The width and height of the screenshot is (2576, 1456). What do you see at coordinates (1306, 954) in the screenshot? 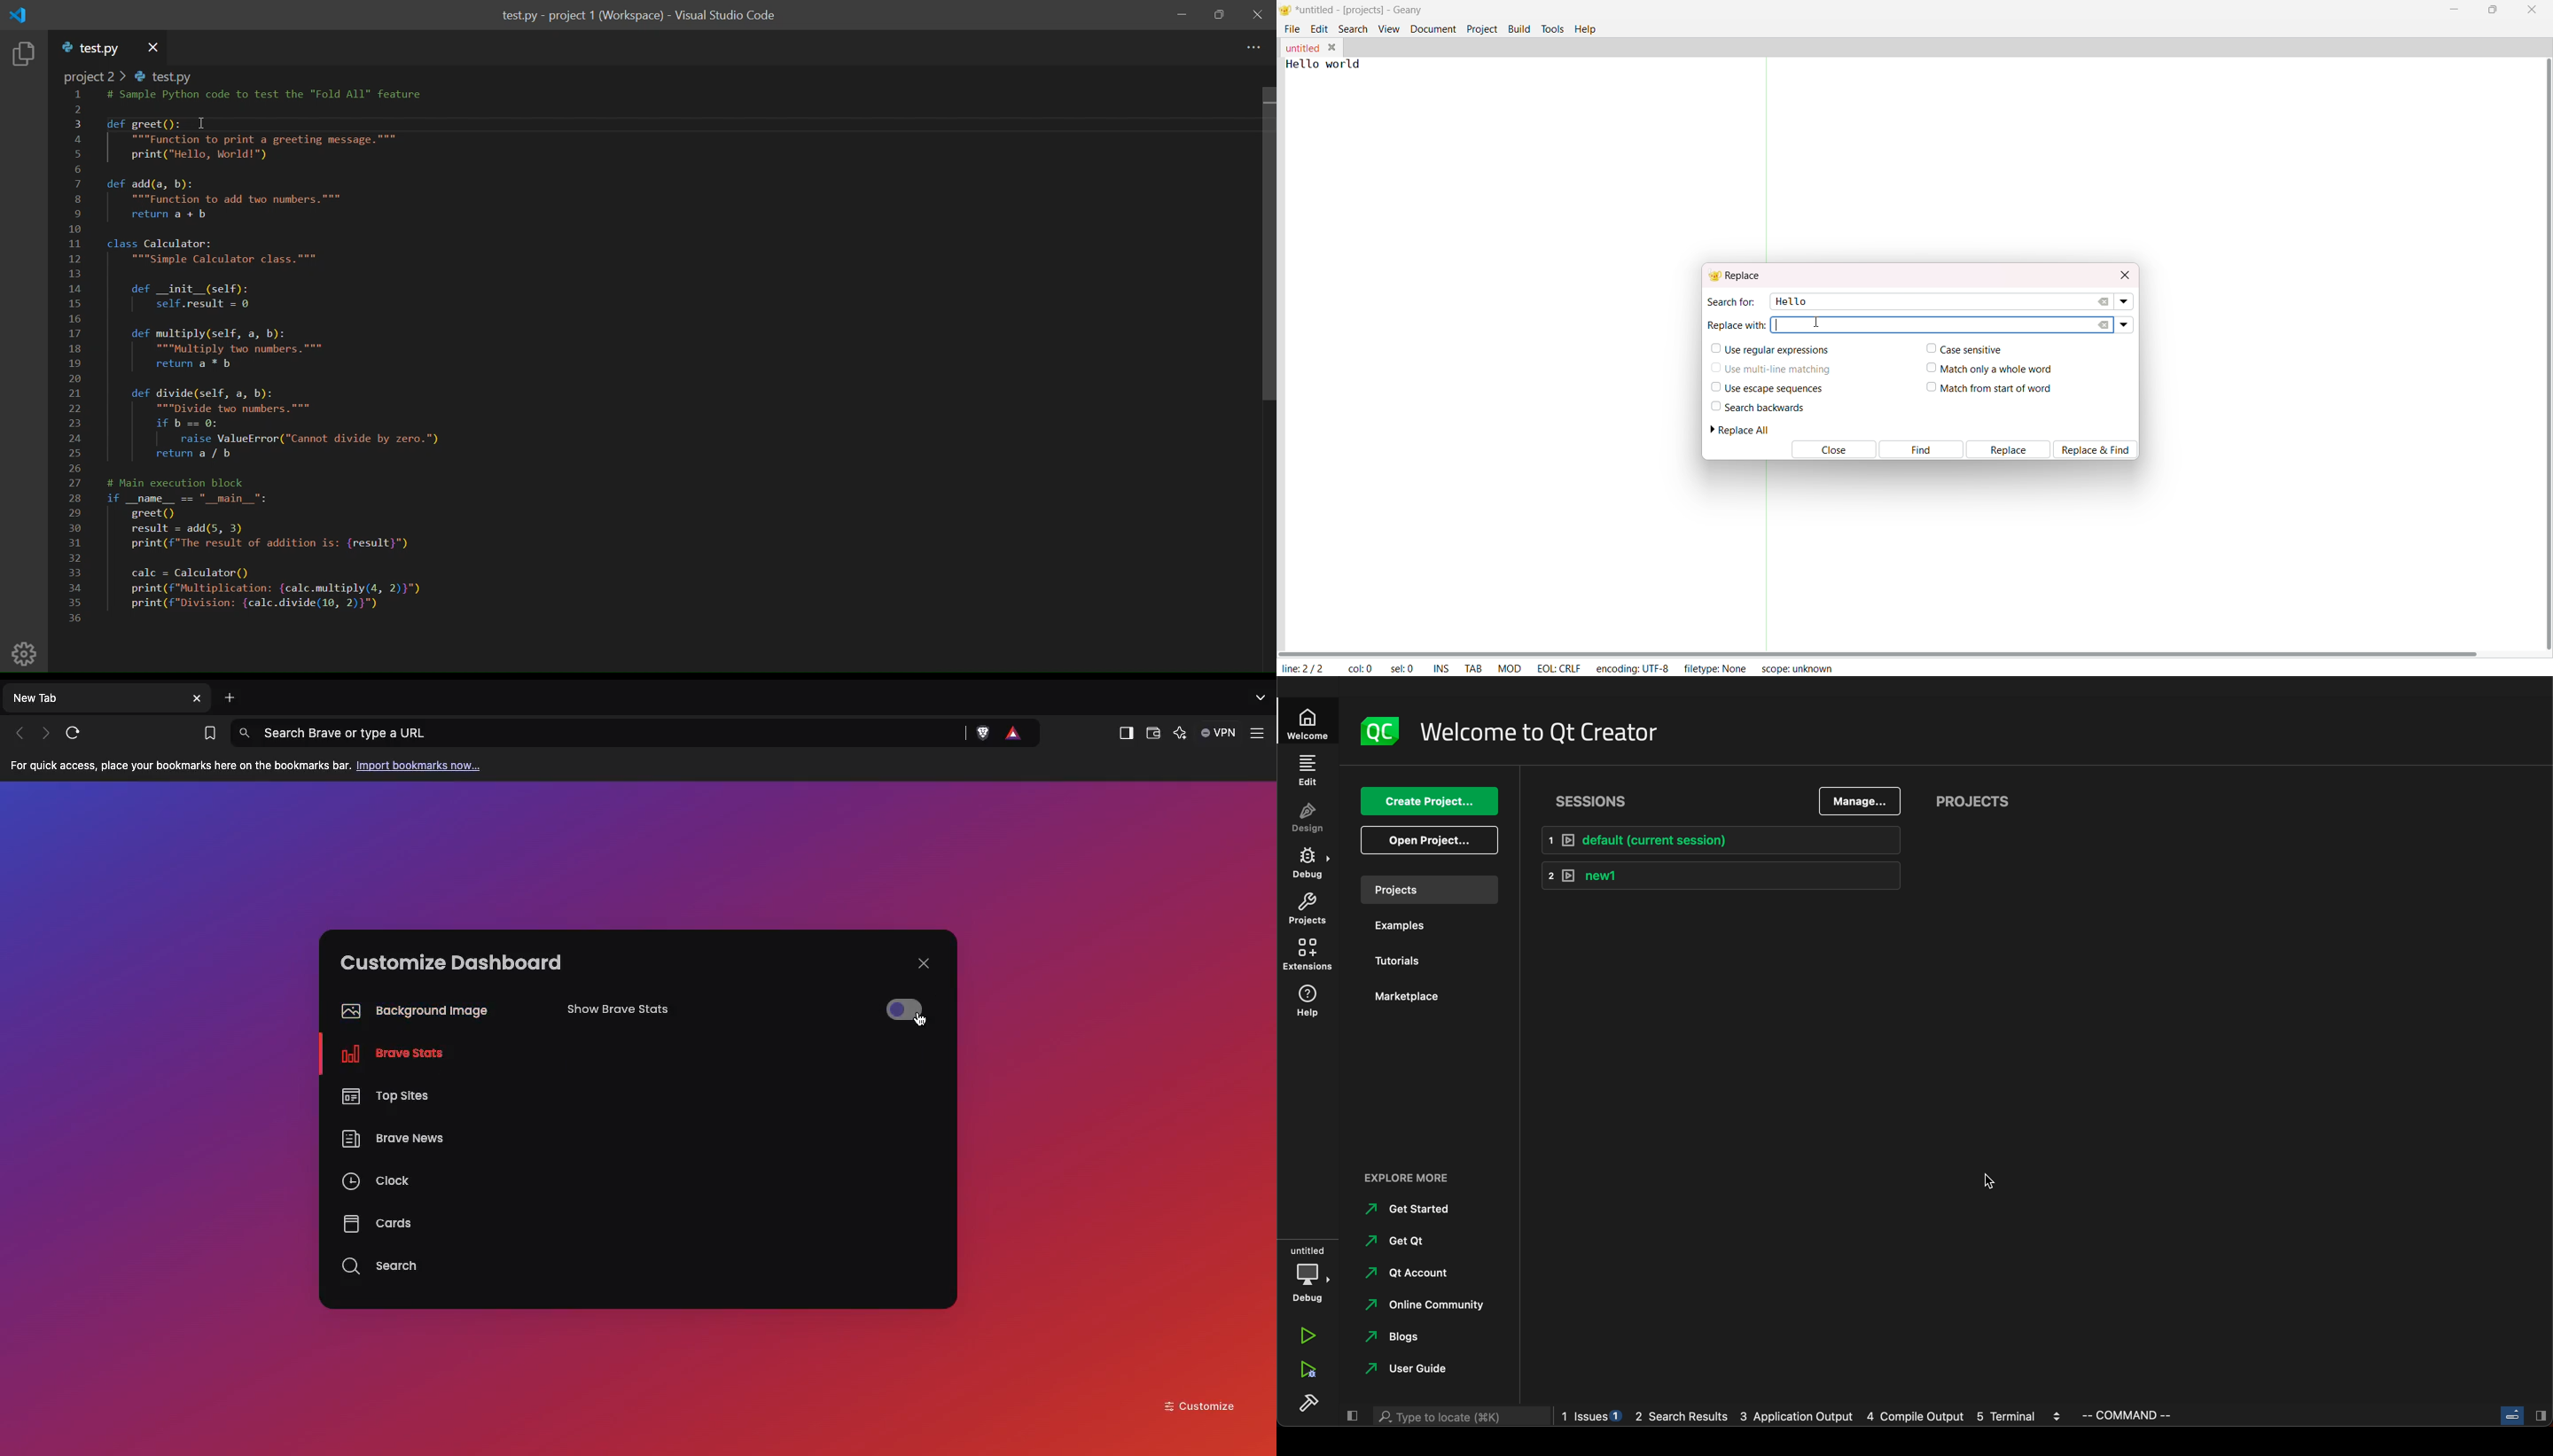
I see `extensions` at bounding box center [1306, 954].